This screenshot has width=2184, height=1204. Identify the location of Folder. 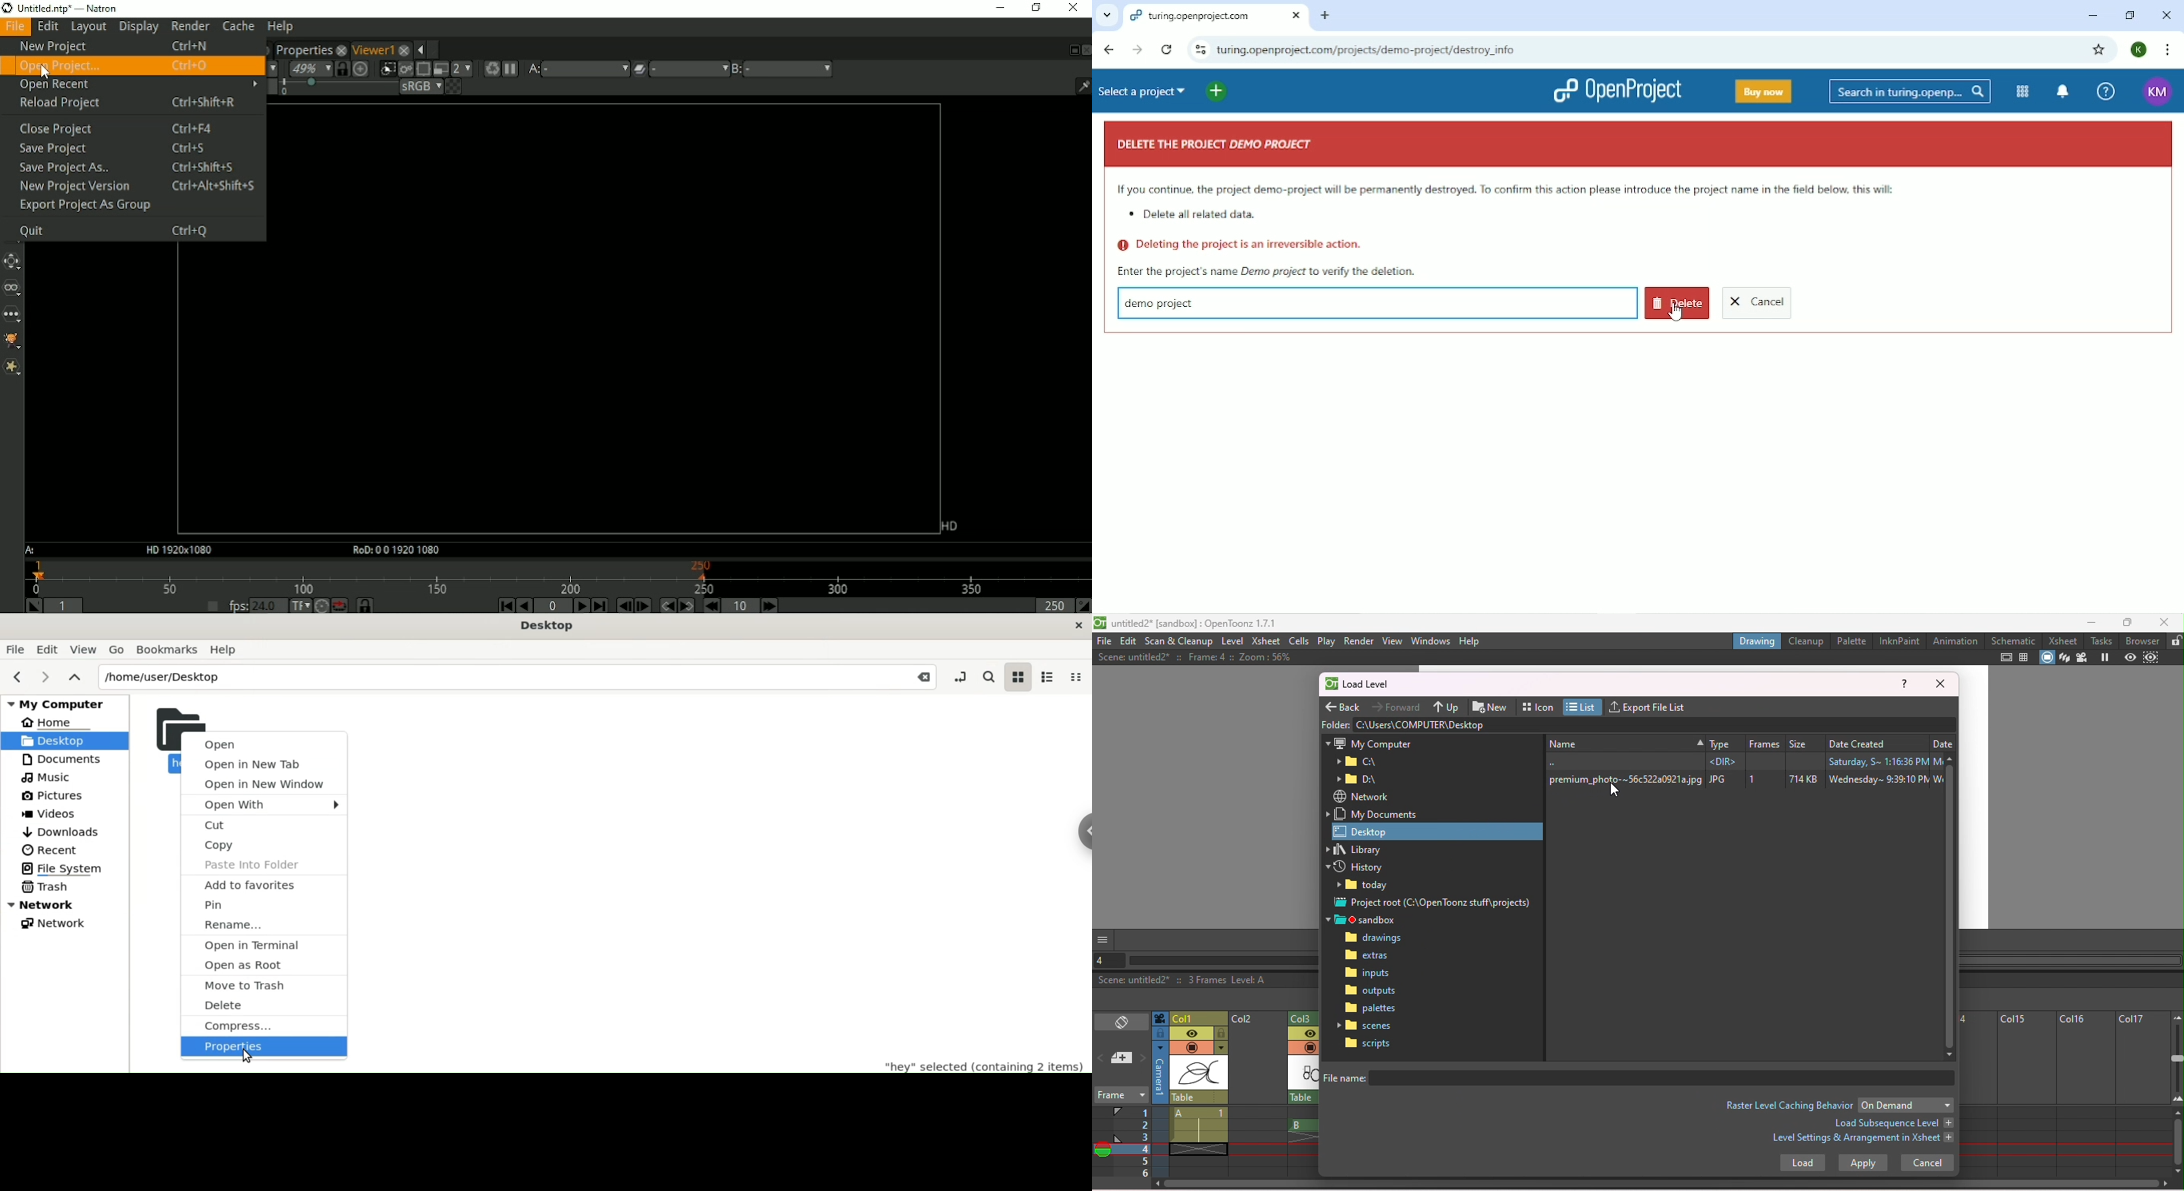
(1357, 762).